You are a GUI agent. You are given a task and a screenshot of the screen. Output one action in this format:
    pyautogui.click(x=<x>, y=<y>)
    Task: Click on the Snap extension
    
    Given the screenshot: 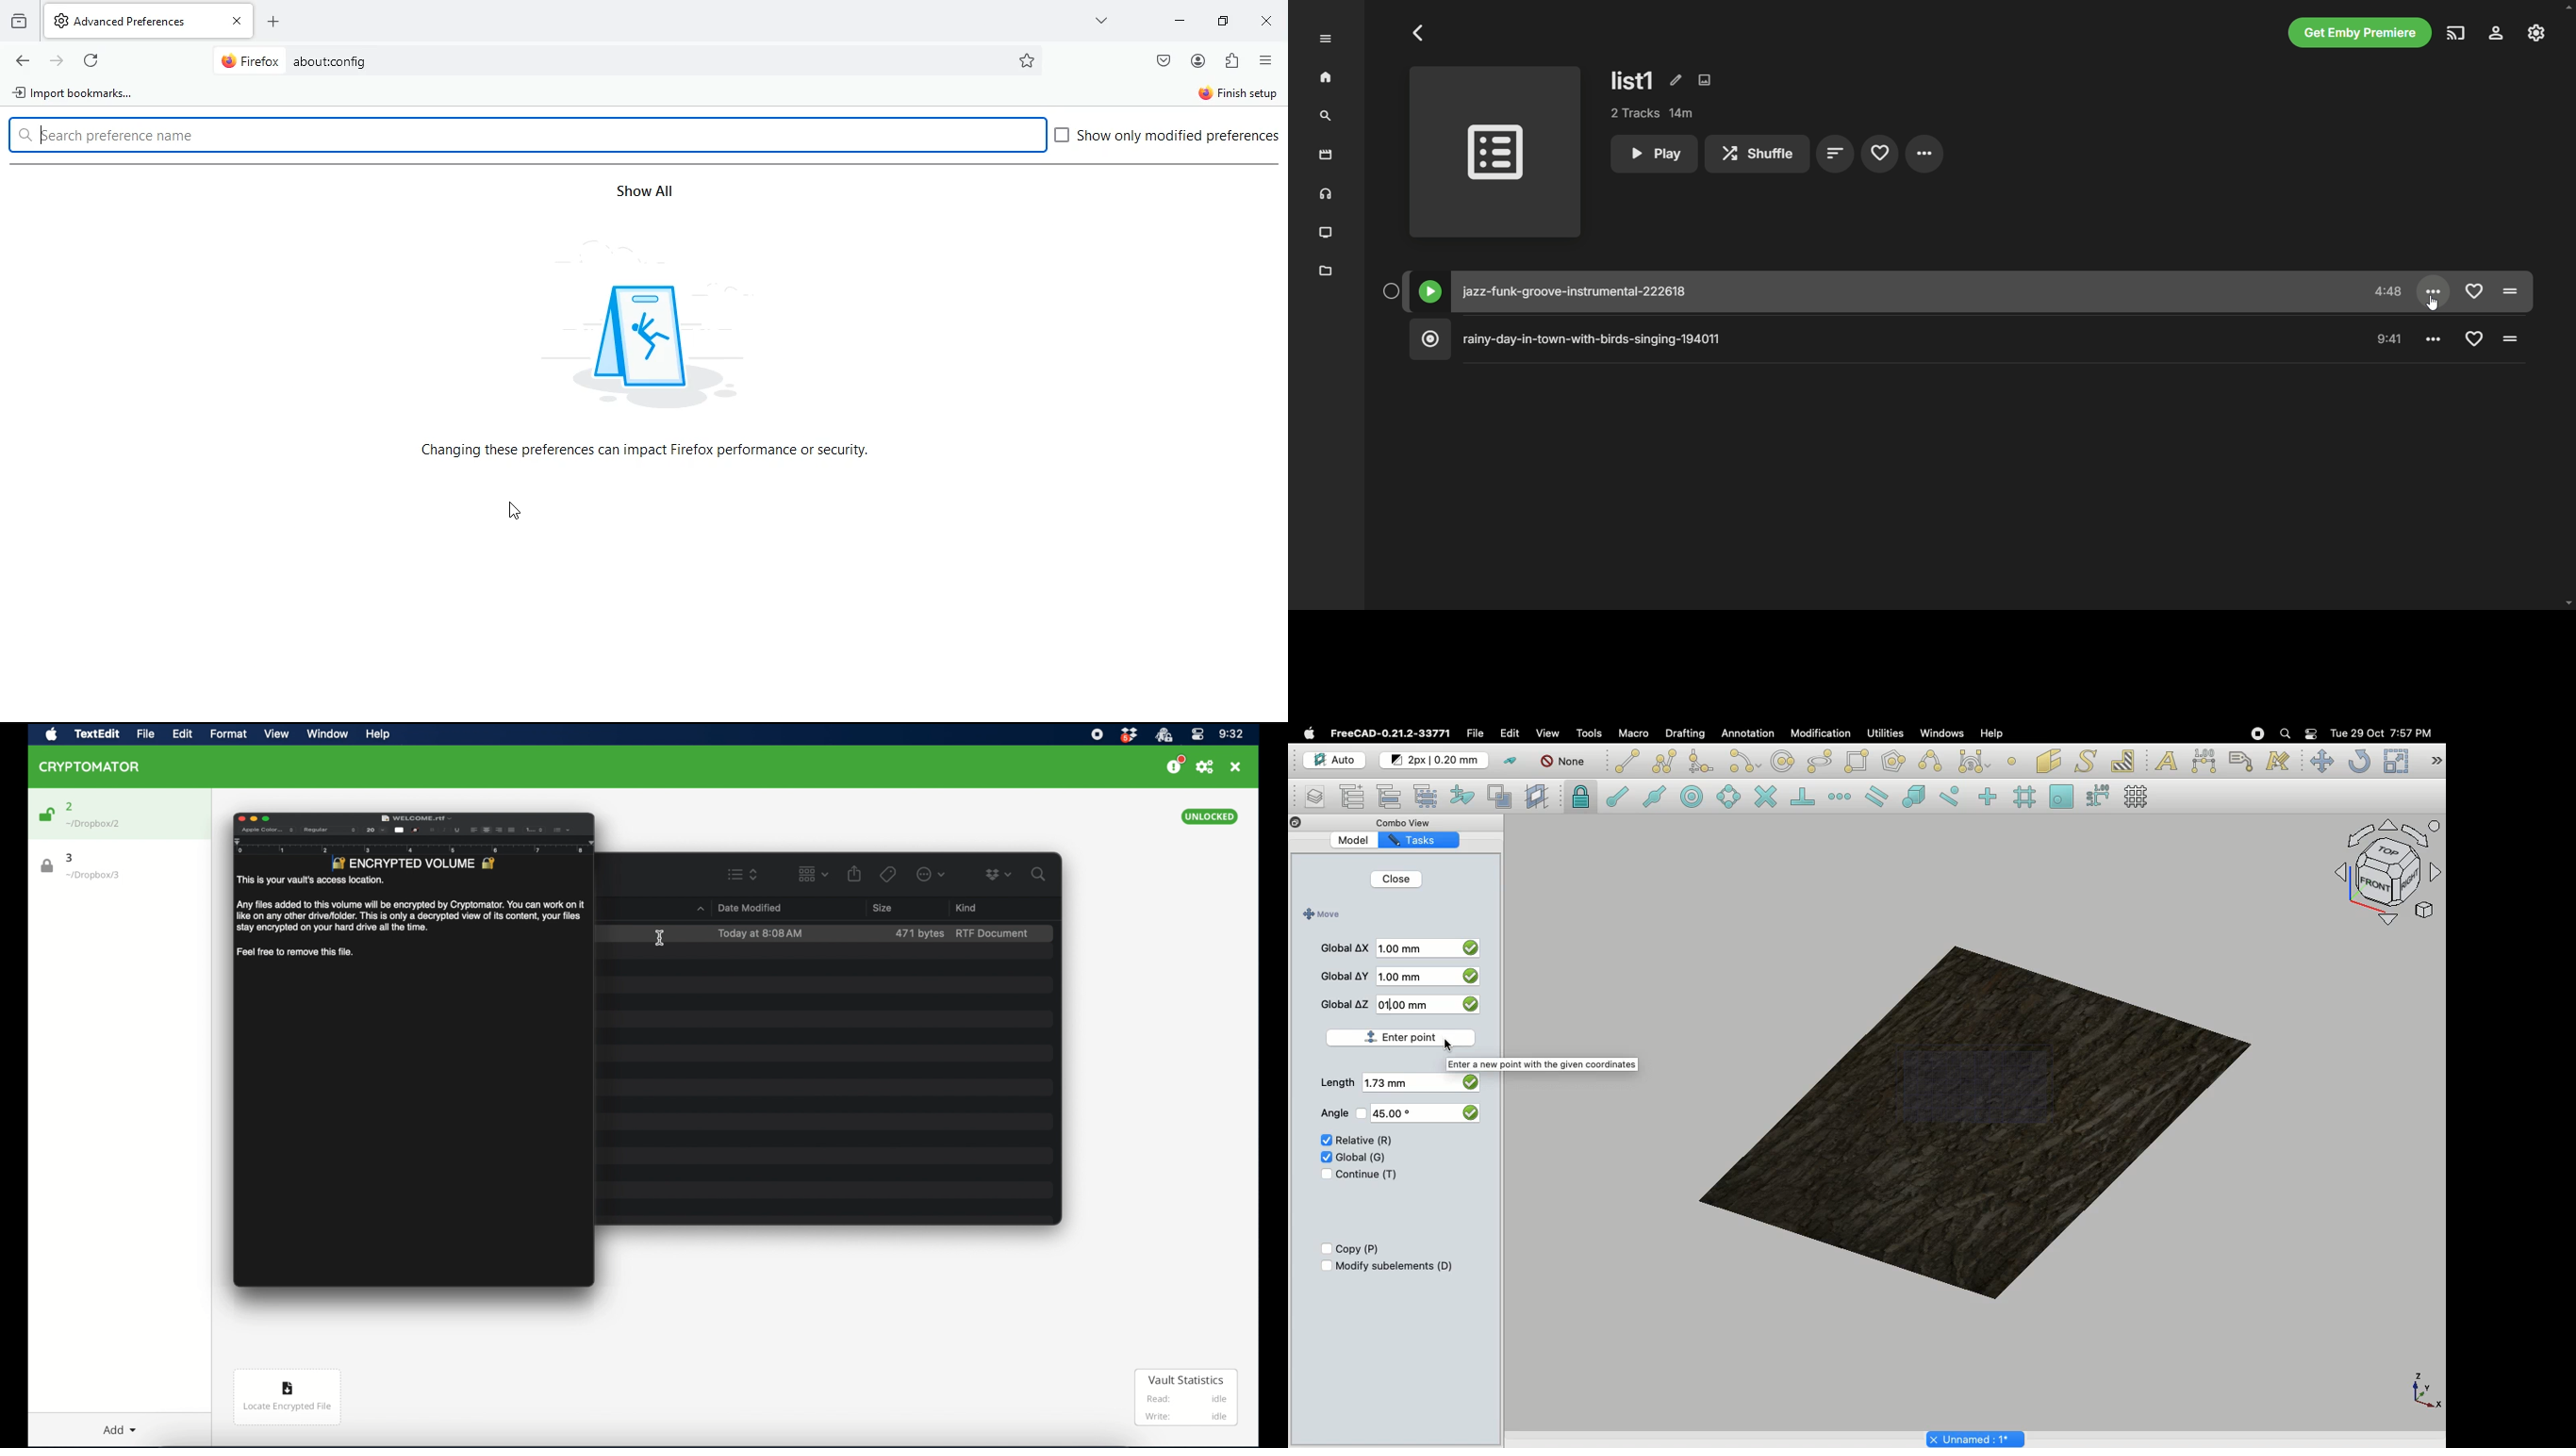 What is the action you would take?
    pyautogui.click(x=1842, y=797)
    